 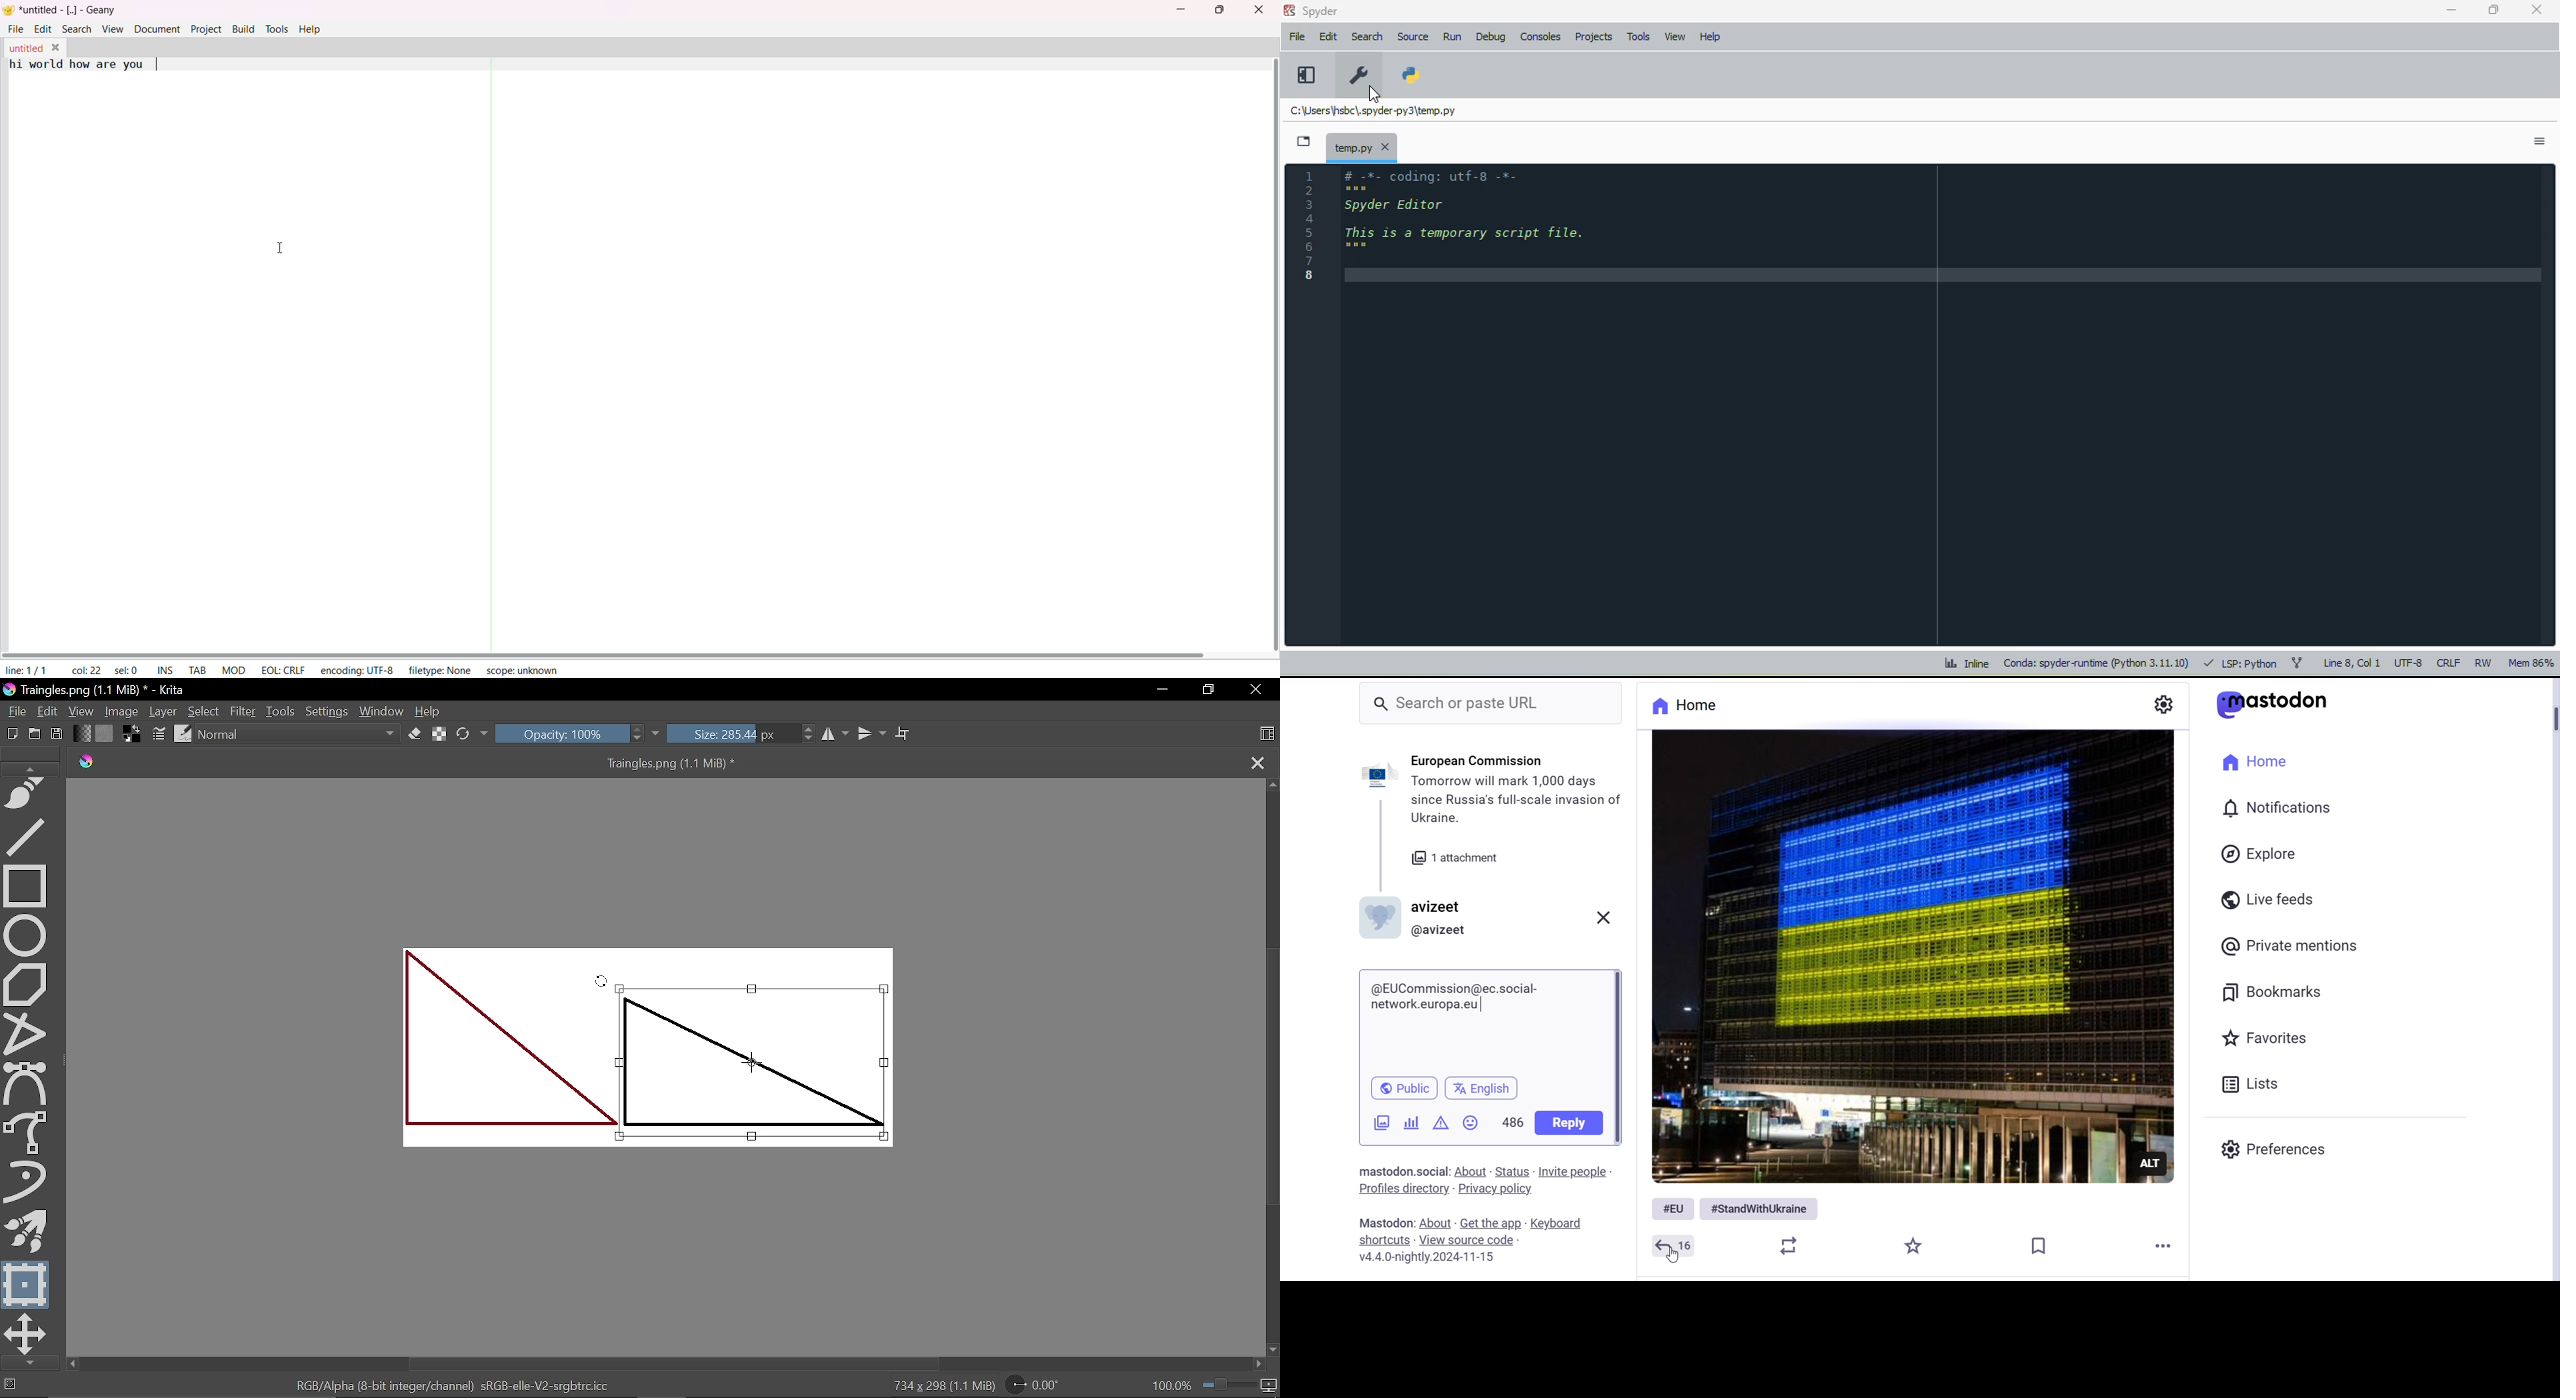 What do you see at coordinates (2536, 8) in the screenshot?
I see `close` at bounding box center [2536, 8].